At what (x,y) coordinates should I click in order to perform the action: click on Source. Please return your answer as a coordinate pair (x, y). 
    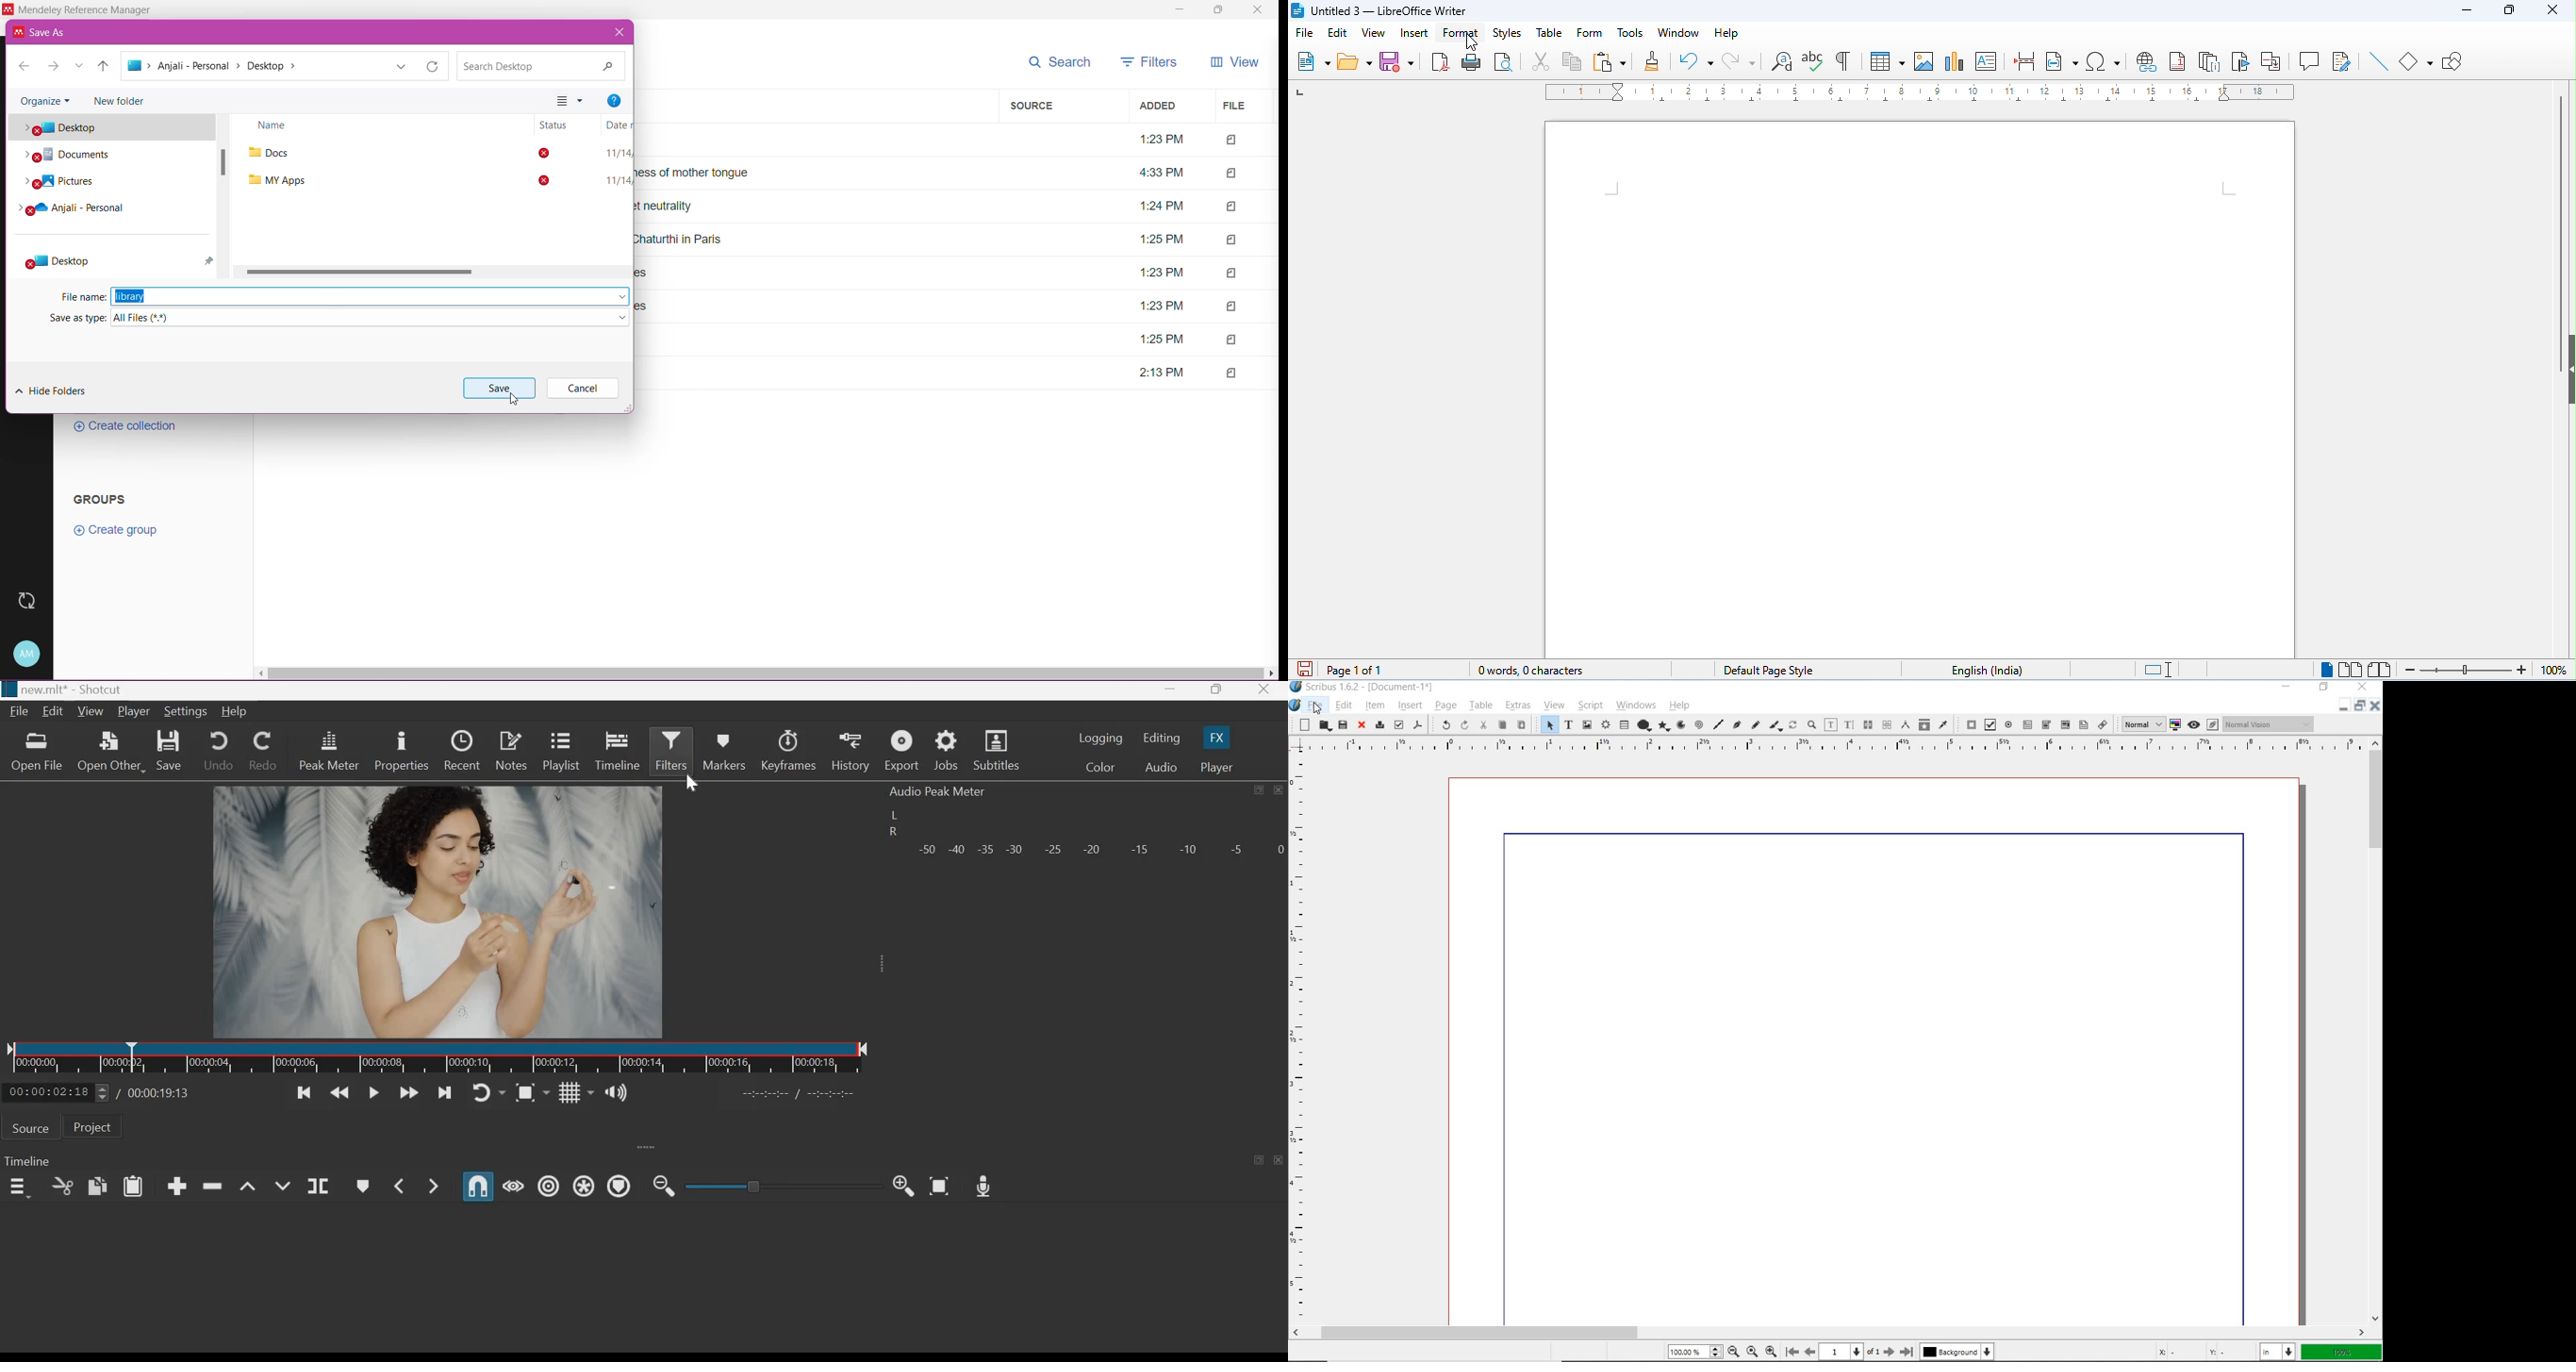
    Looking at the image, I should click on (30, 1128).